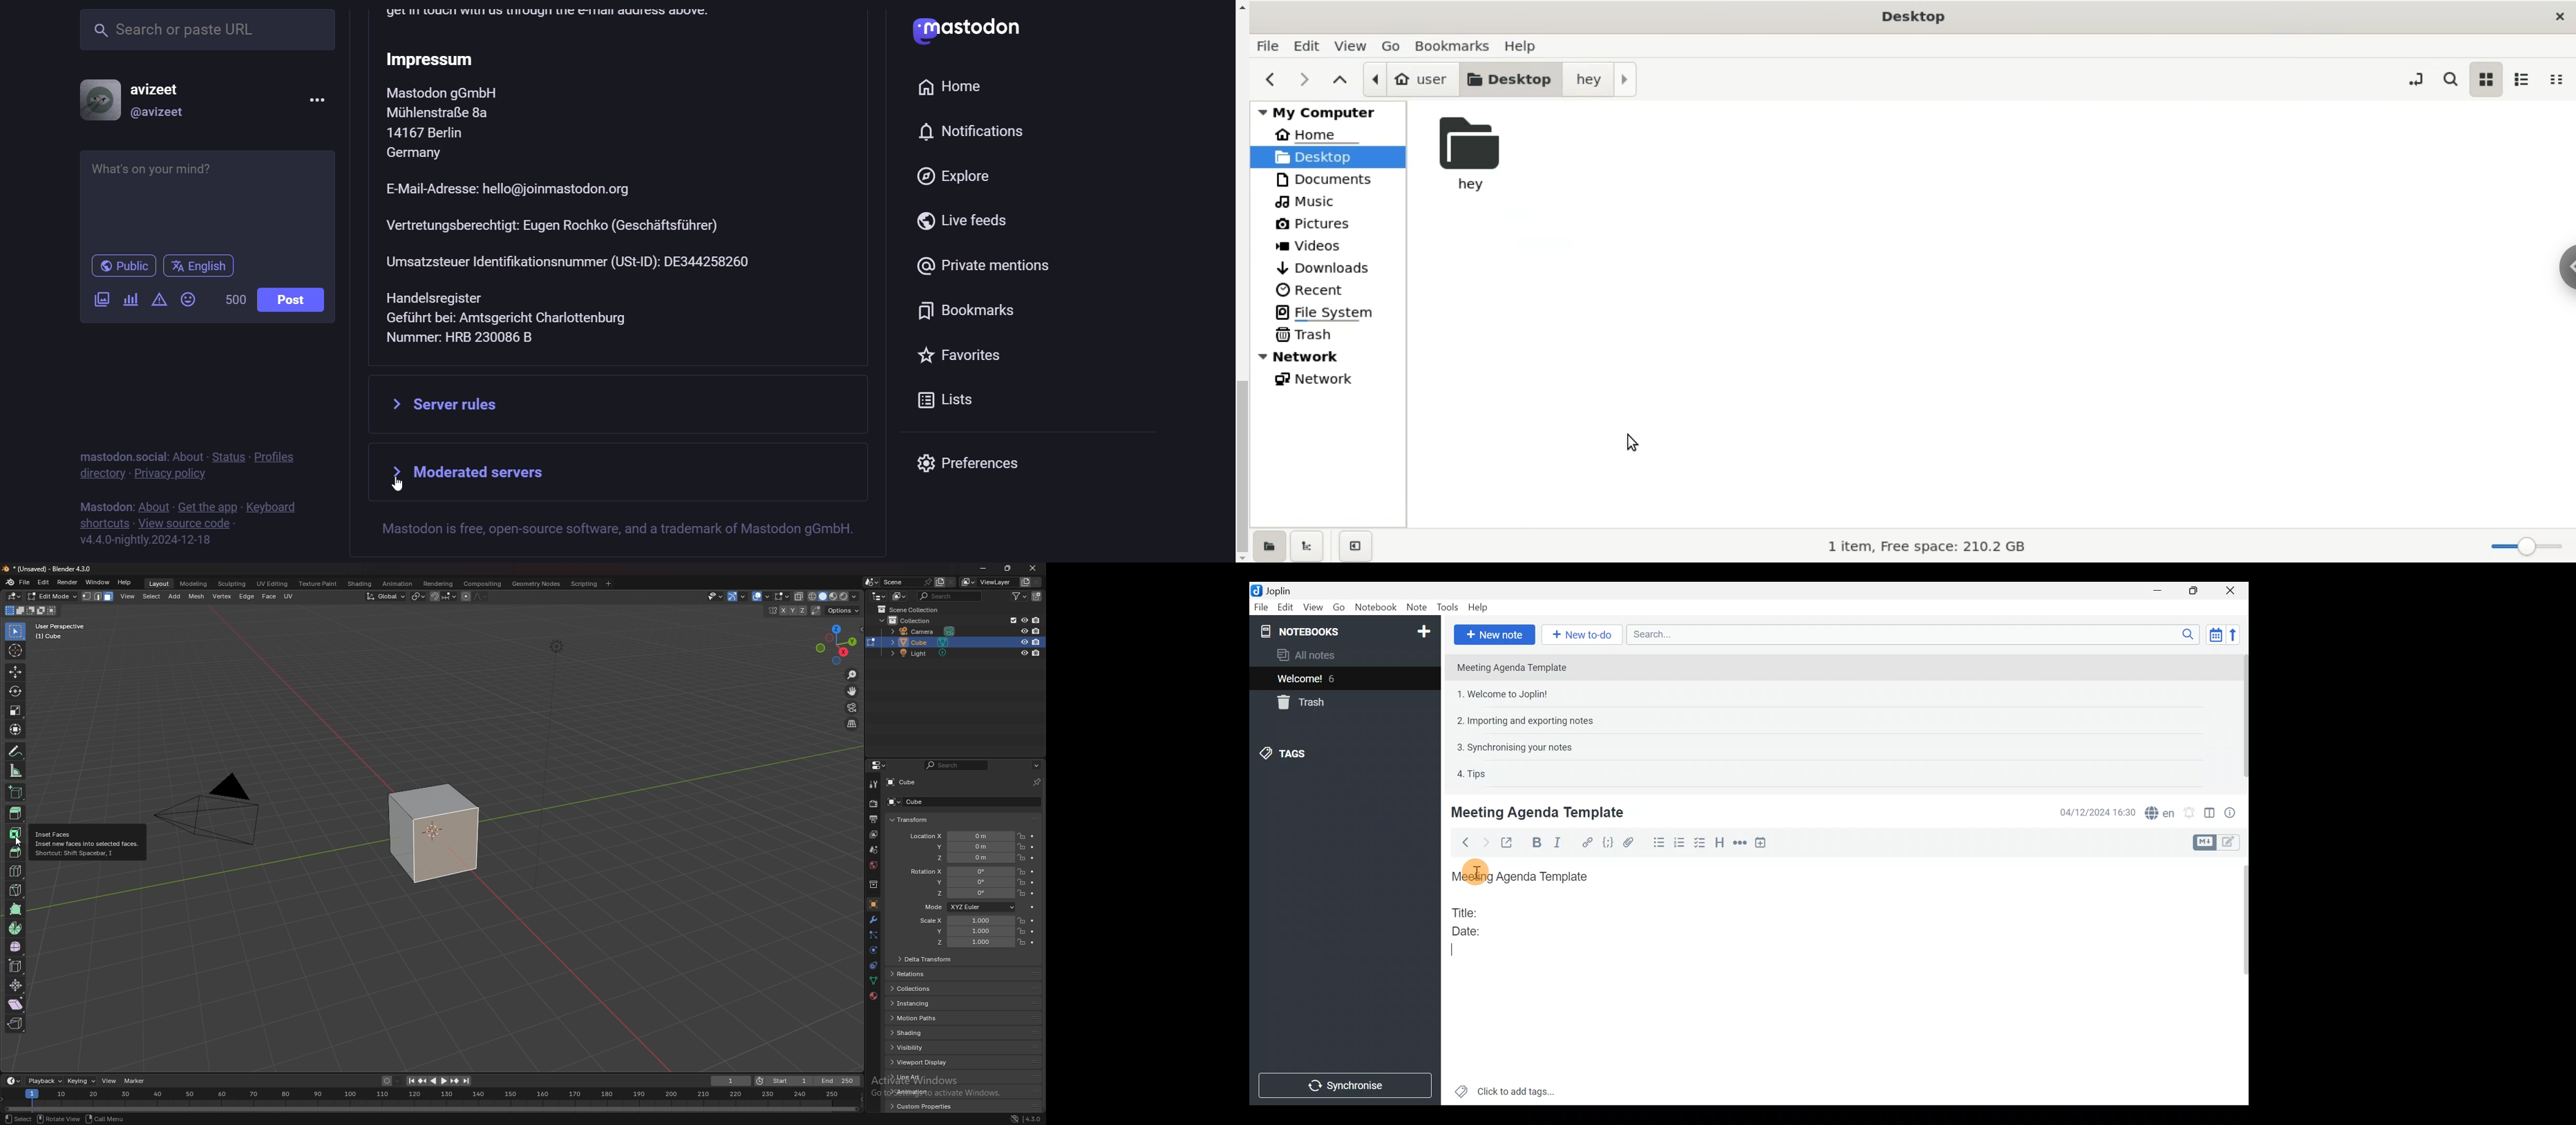 This screenshot has width=2576, height=1148. Describe the element at coordinates (208, 32) in the screenshot. I see `search` at that location.